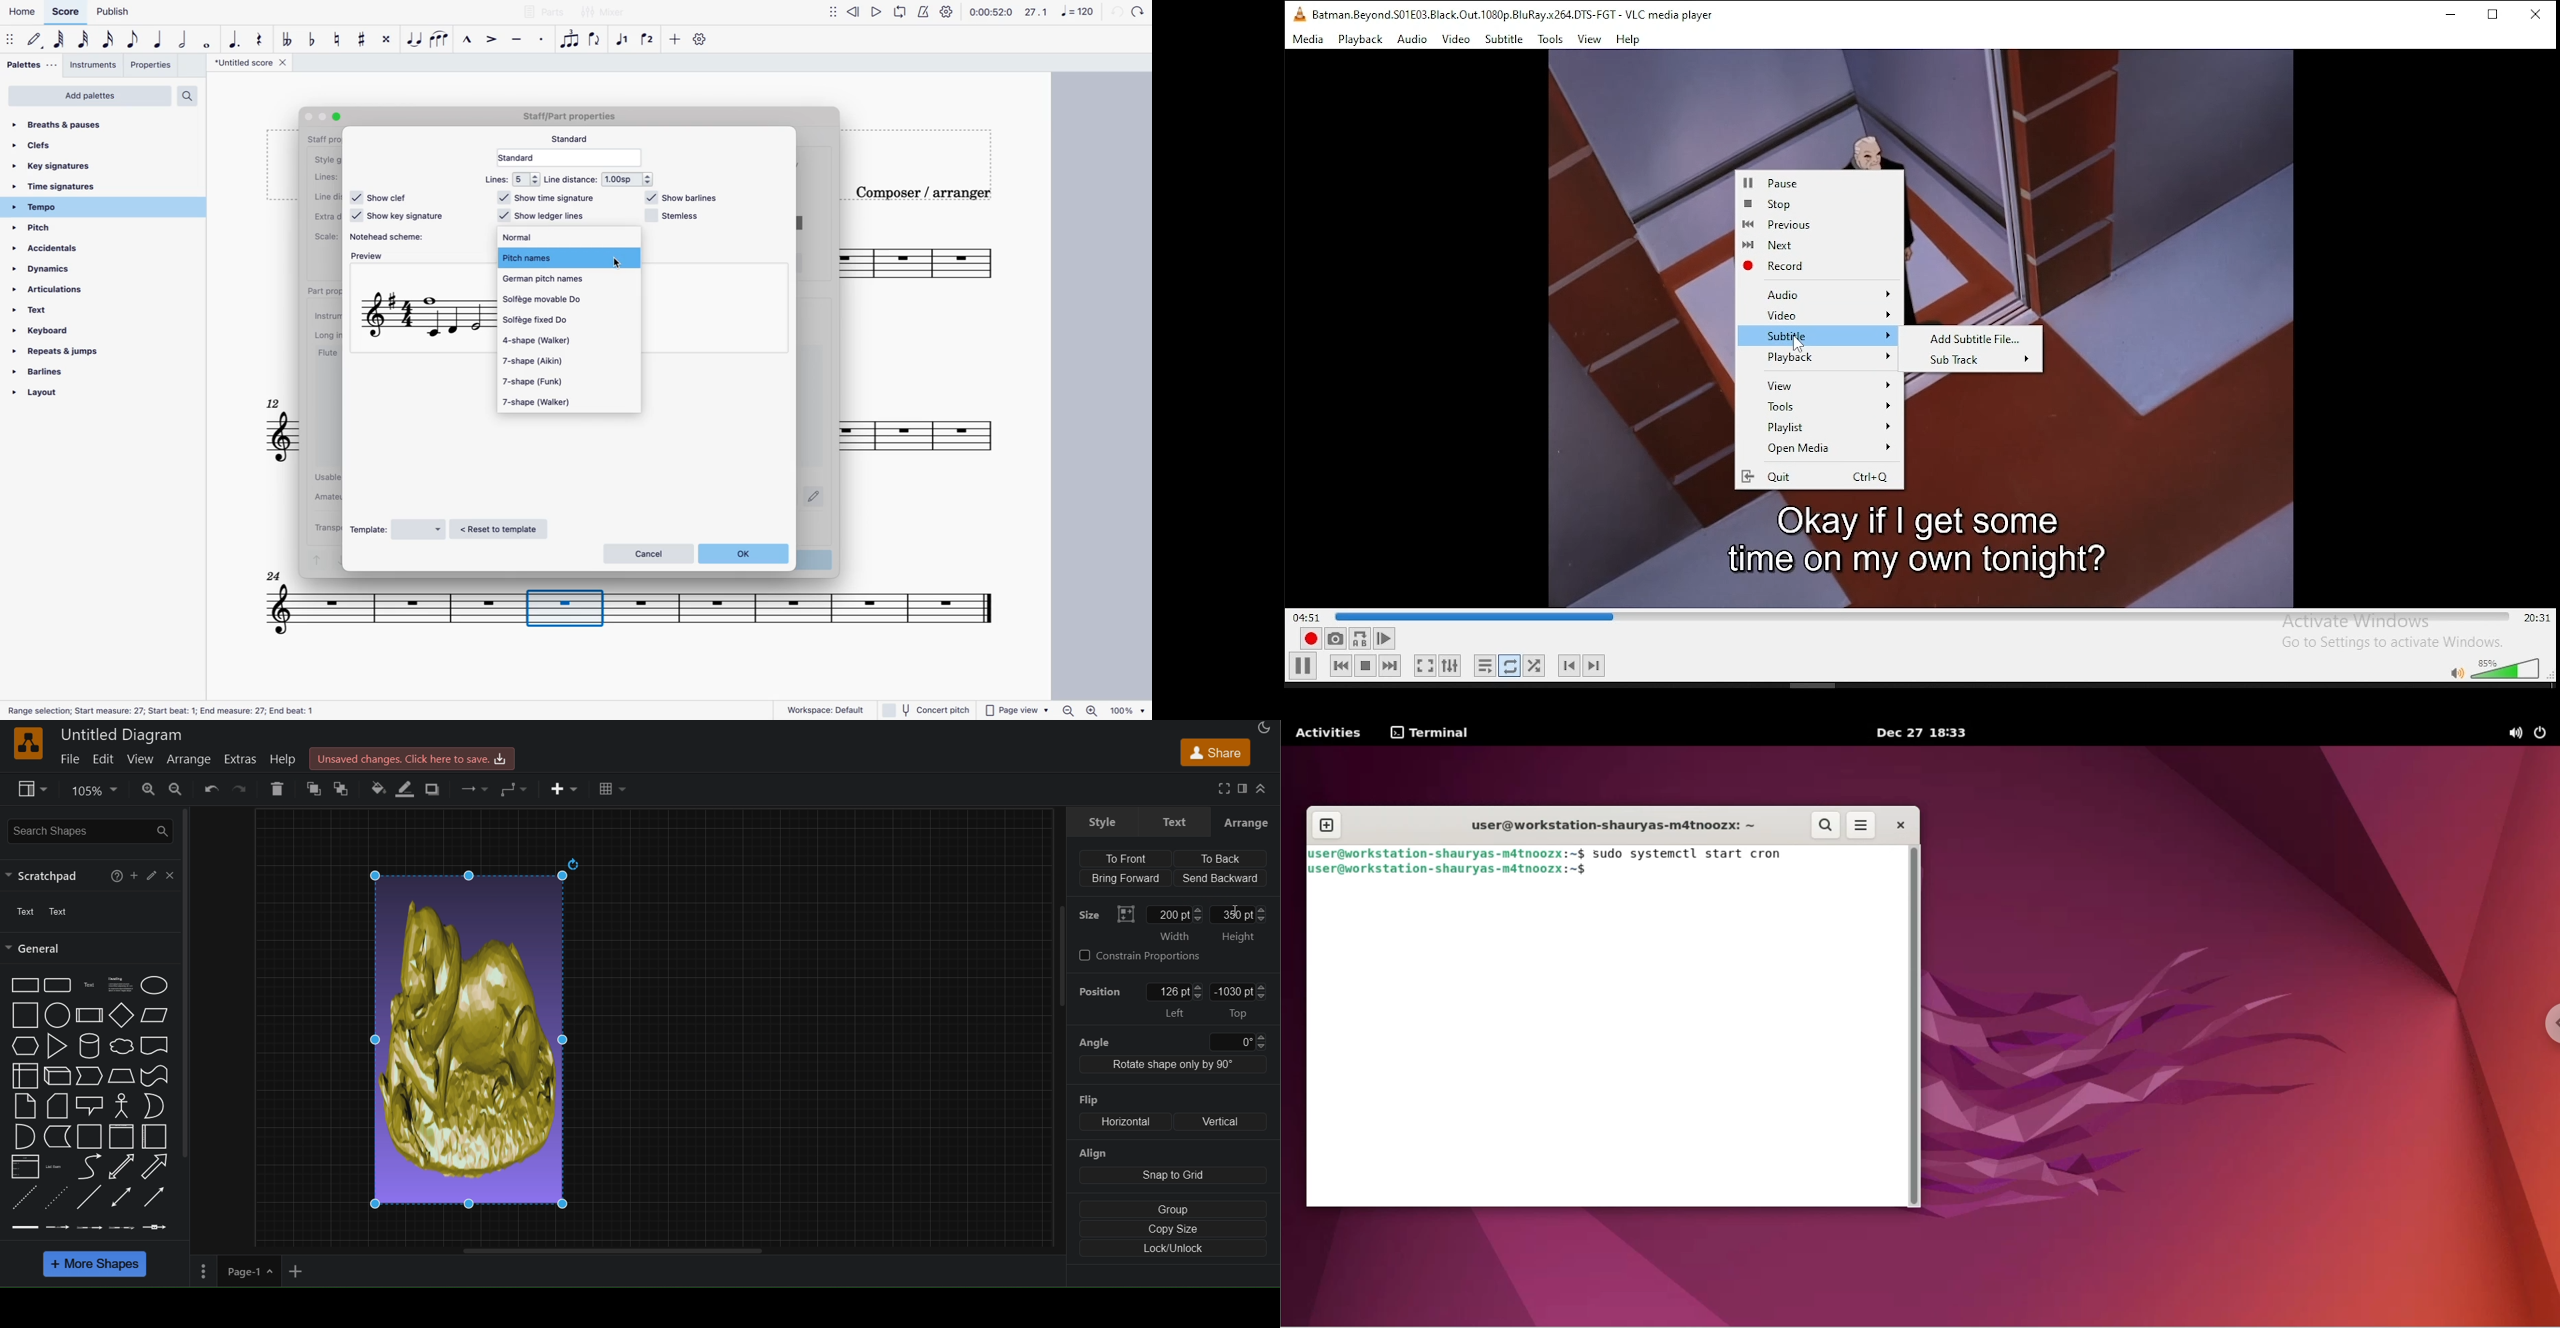 The image size is (2576, 1344). I want to click on search, so click(1827, 827).